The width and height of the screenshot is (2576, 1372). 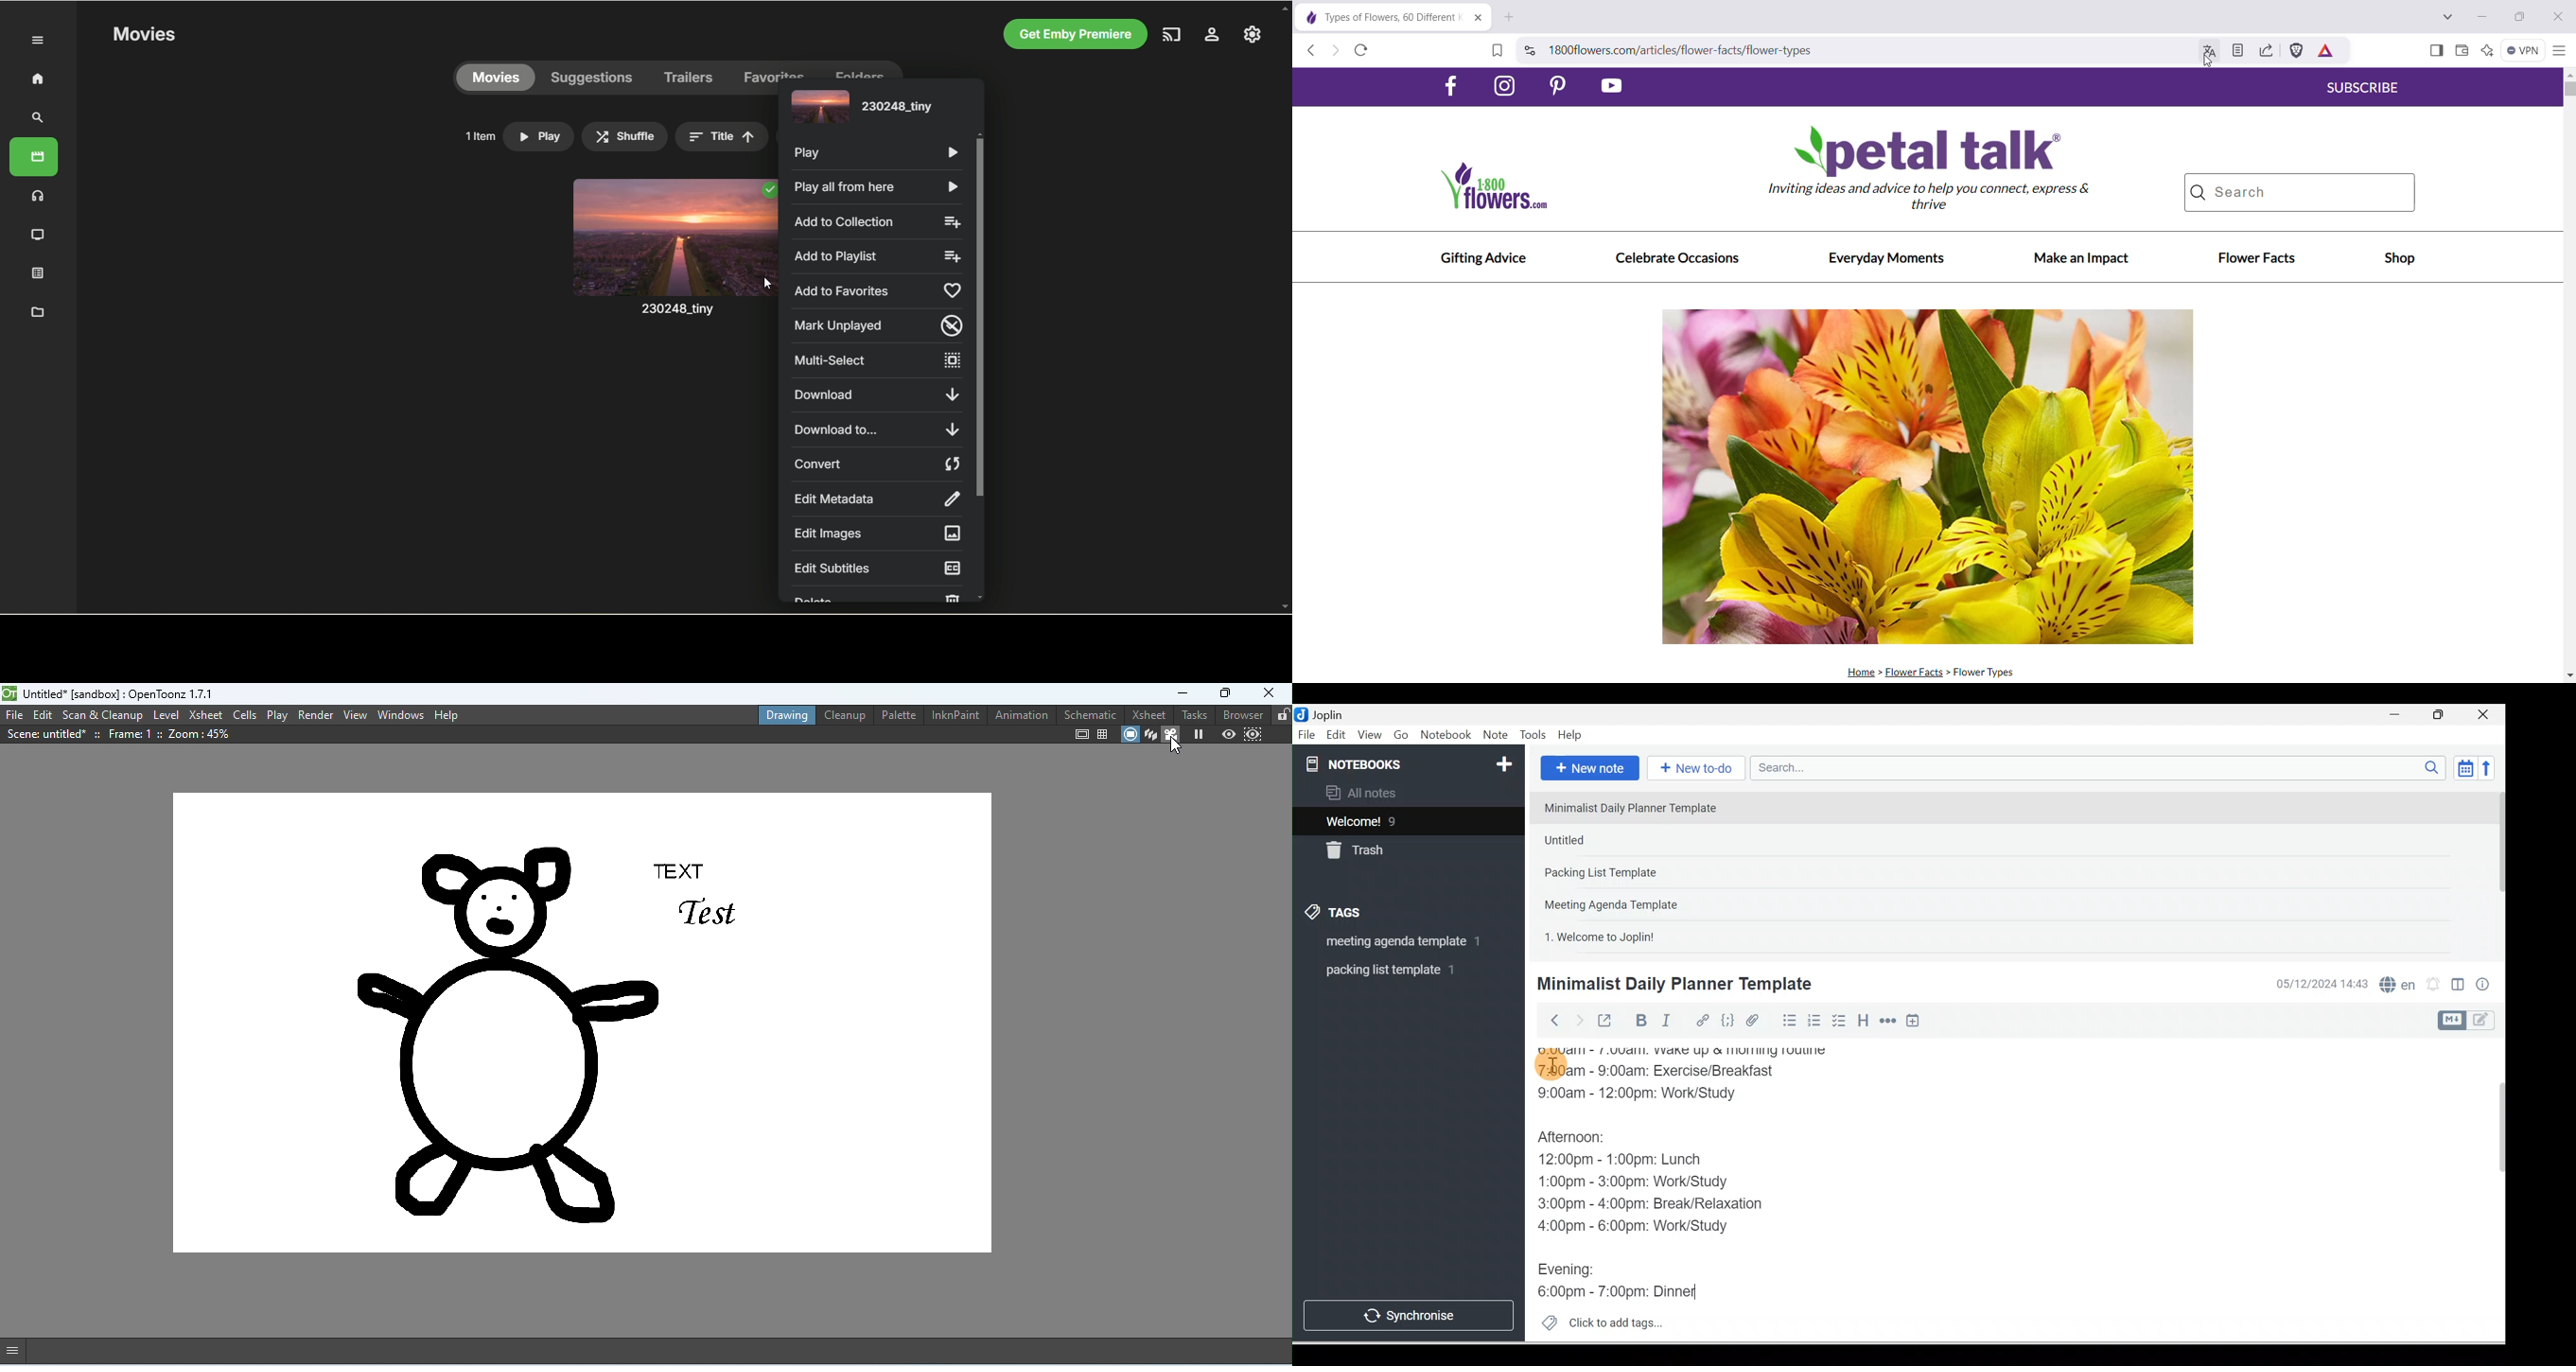 What do you see at coordinates (878, 221) in the screenshot?
I see `add to collection` at bounding box center [878, 221].